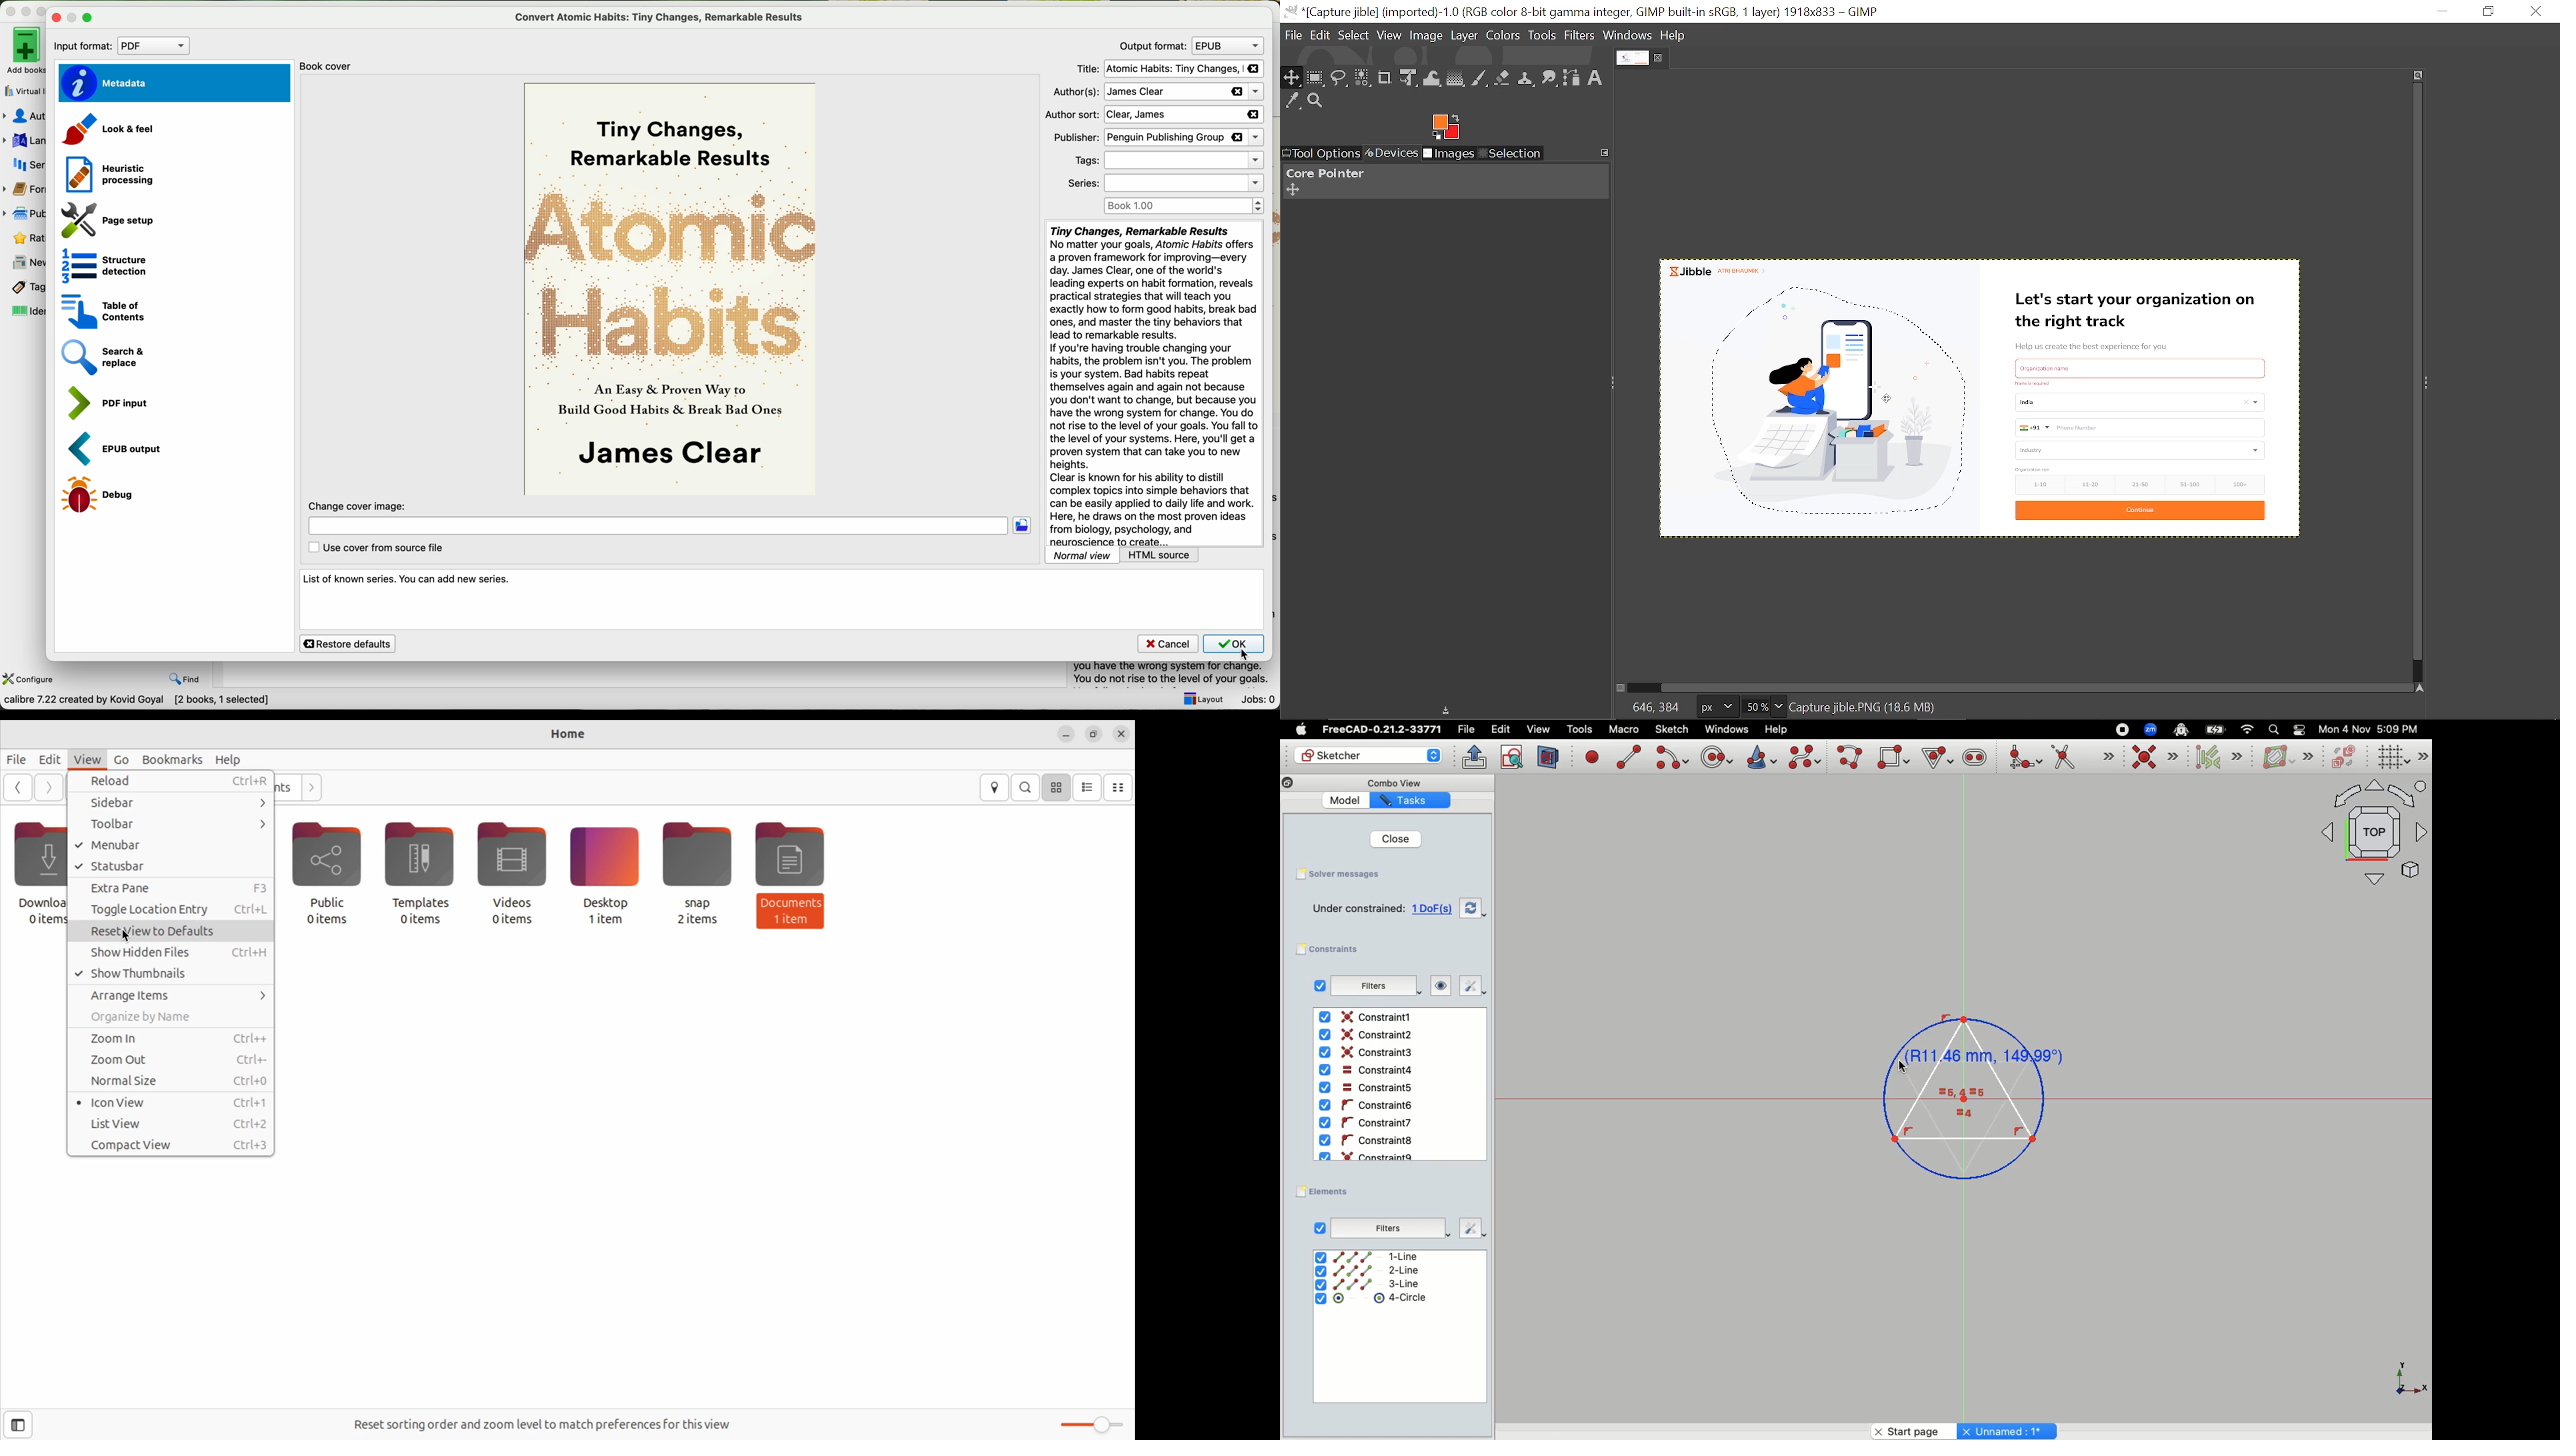  What do you see at coordinates (331, 66) in the screenshot?
I see `book cover` at bounding box center [331, 66].